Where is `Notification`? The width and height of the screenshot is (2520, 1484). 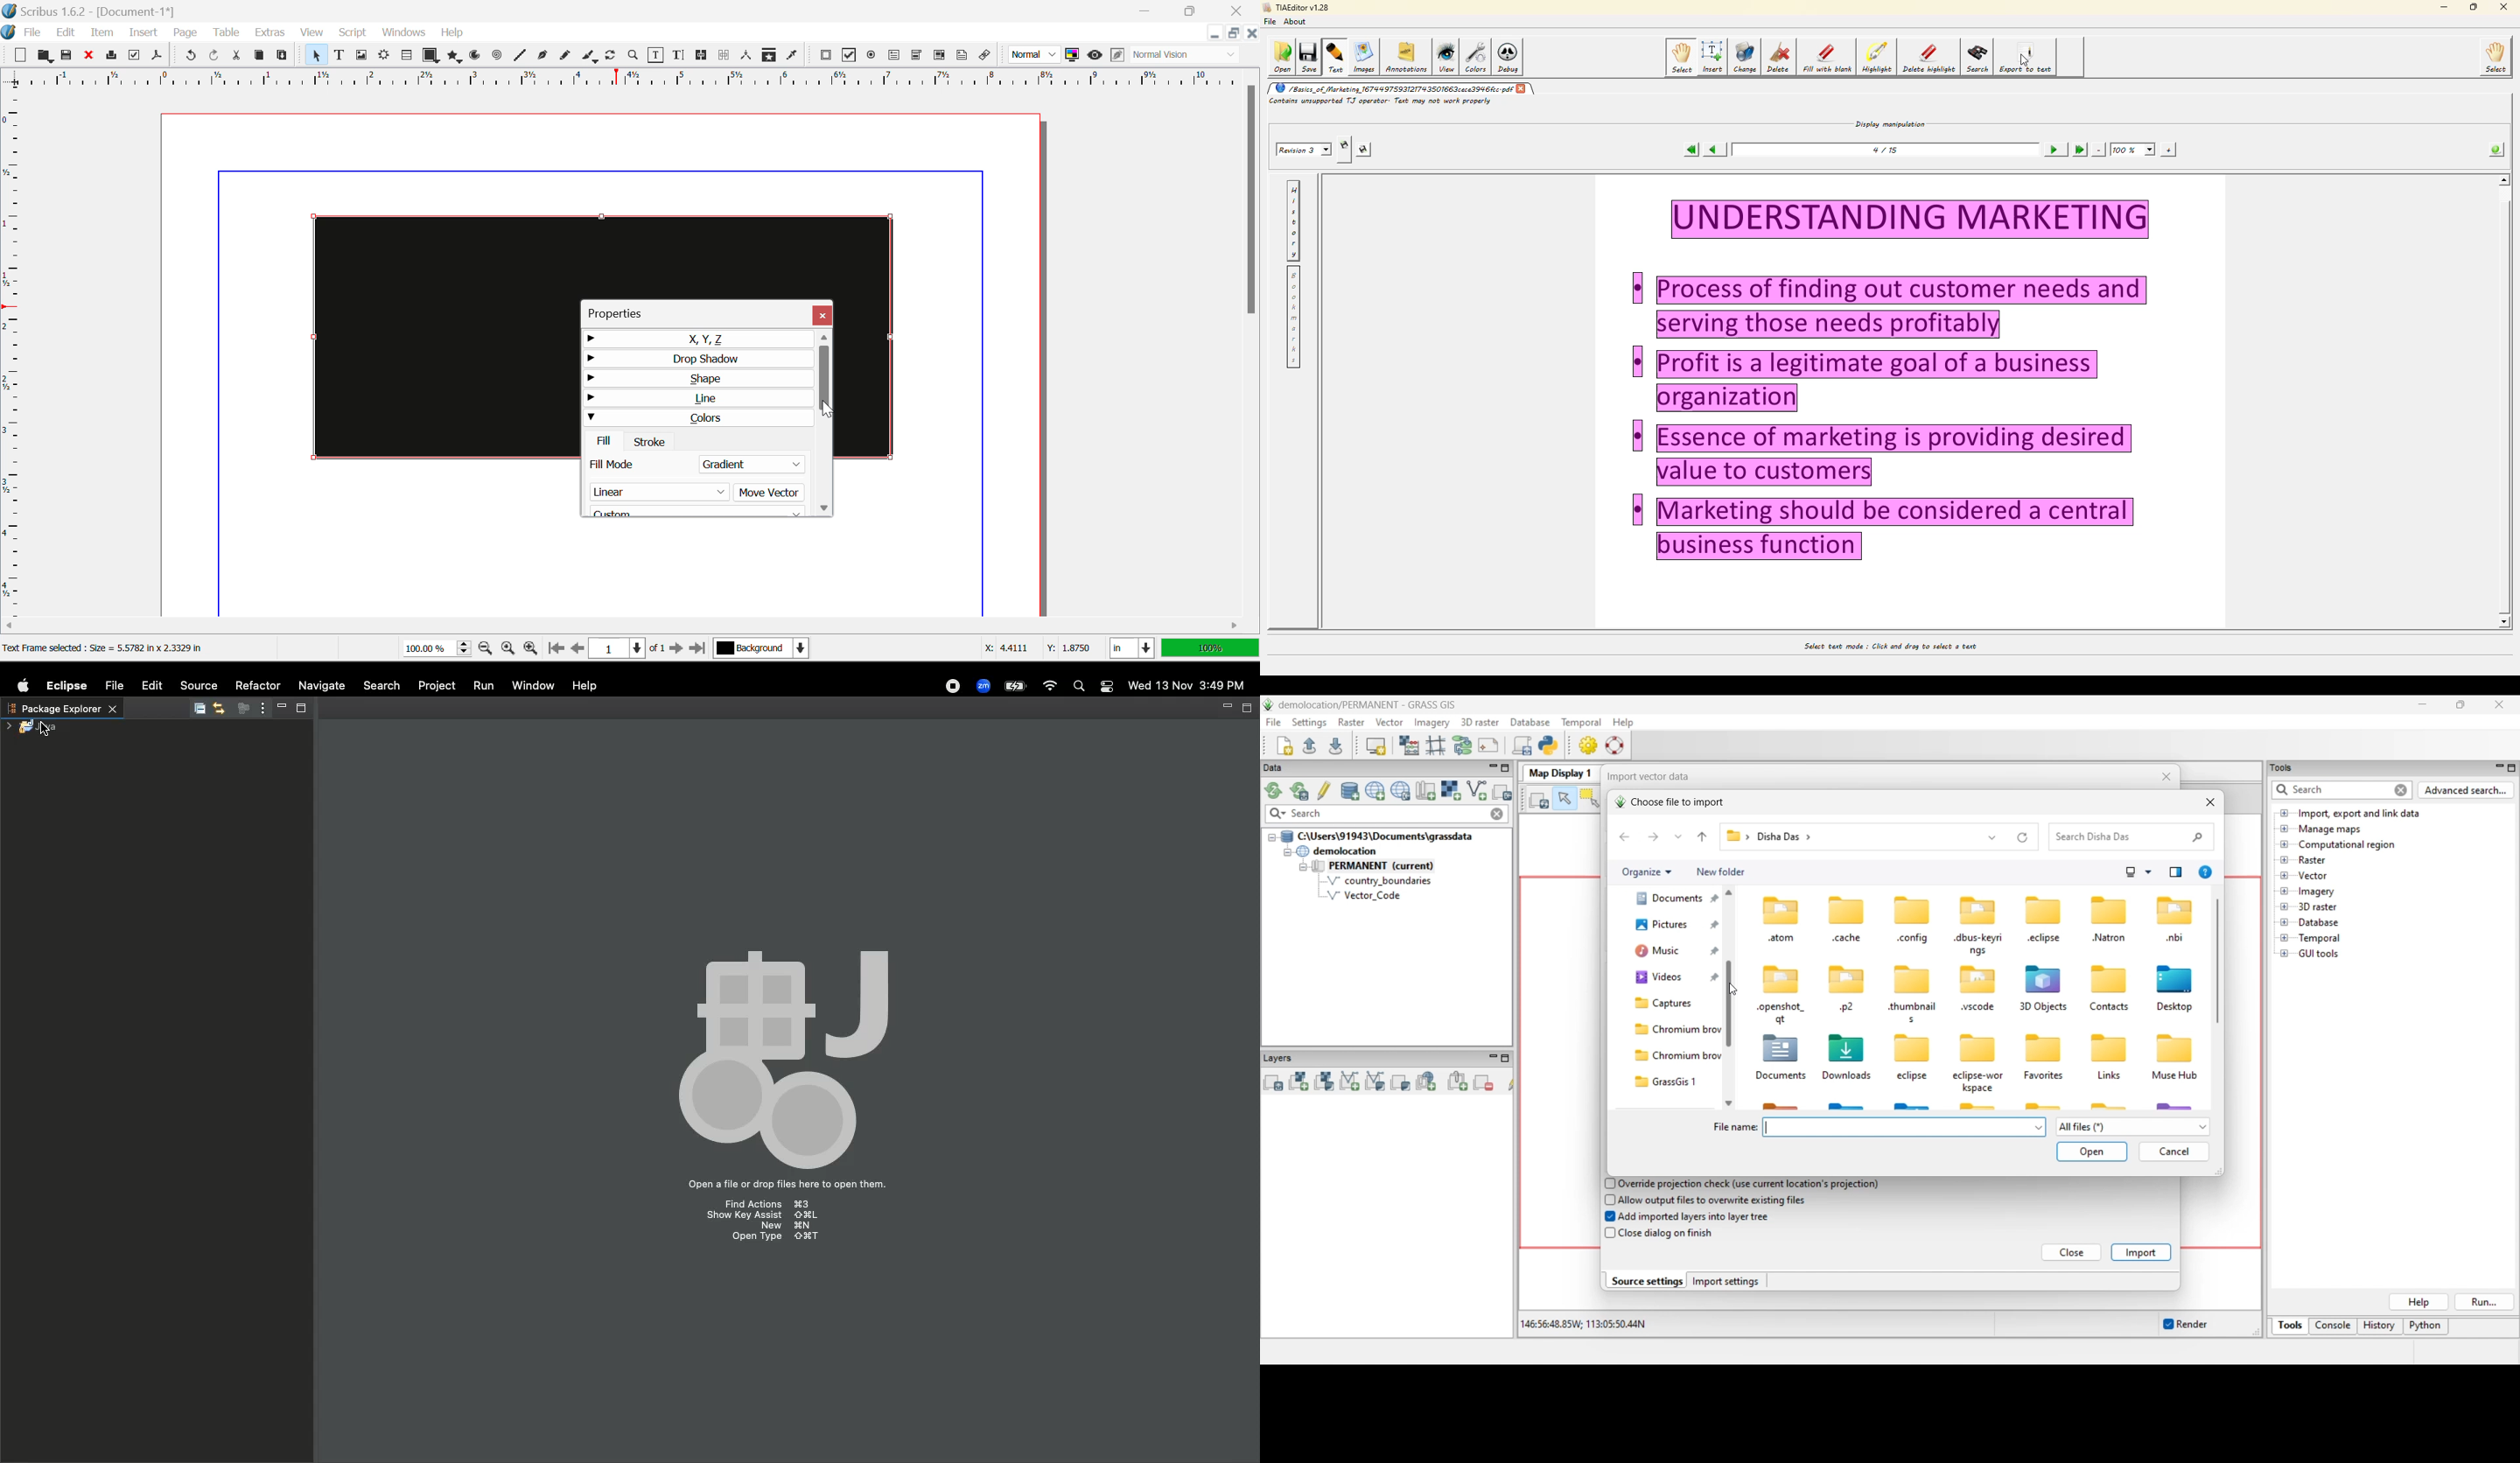 Notification is located at coordinates (1109, 687).